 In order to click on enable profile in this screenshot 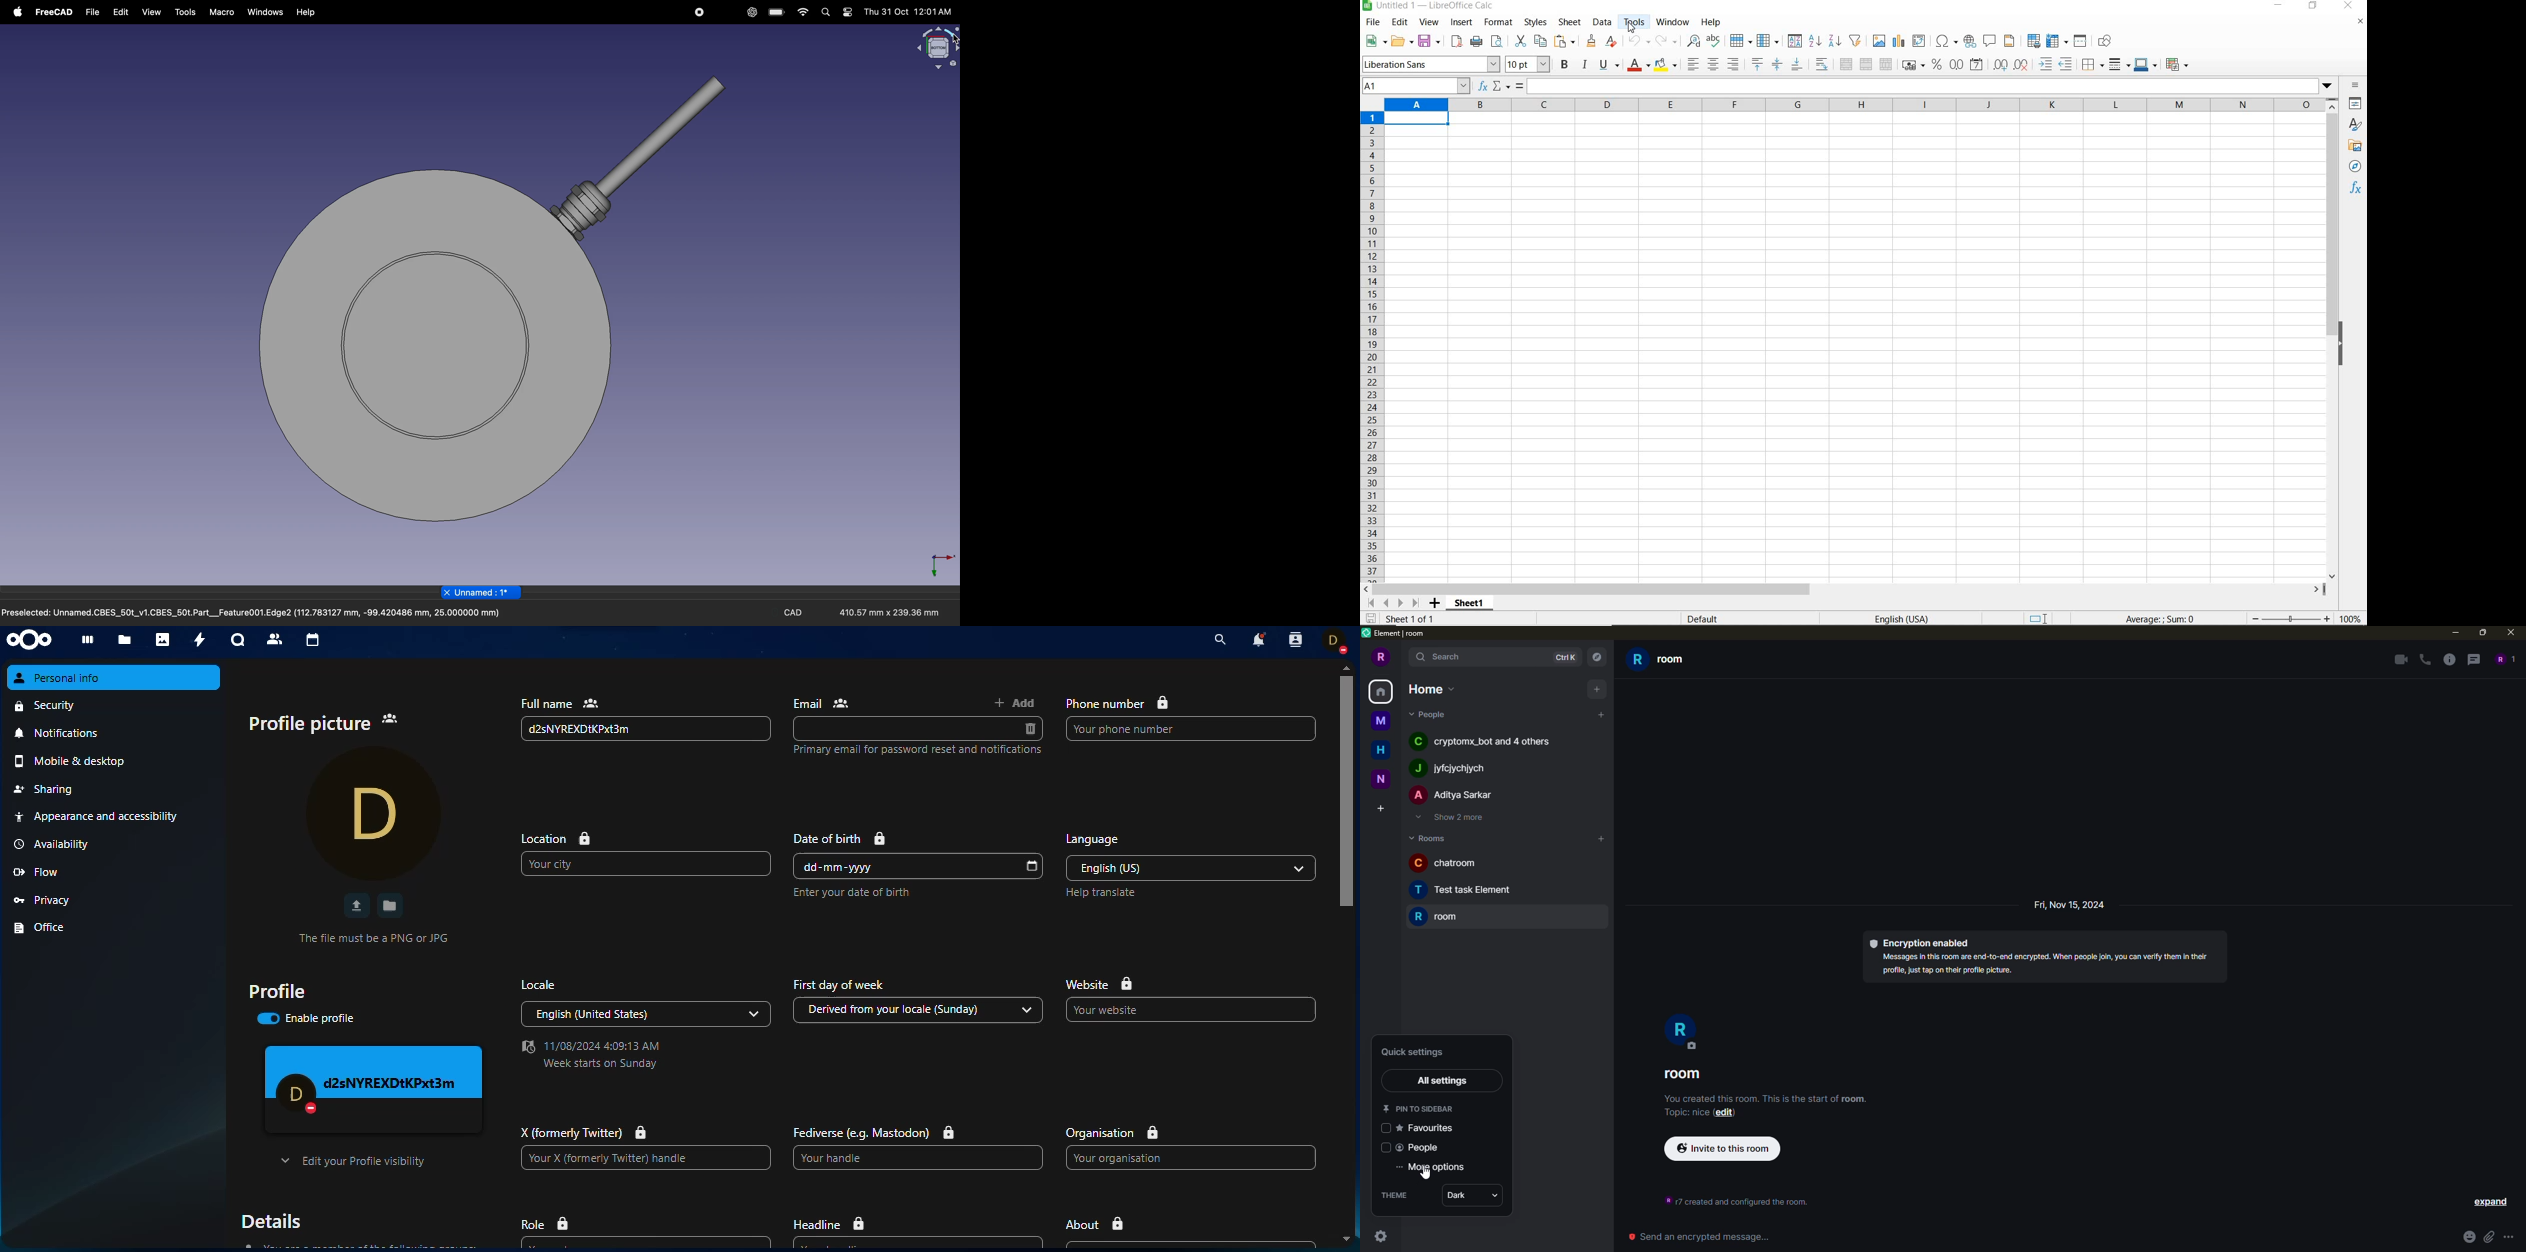, I will do `click(307, 1019)`.